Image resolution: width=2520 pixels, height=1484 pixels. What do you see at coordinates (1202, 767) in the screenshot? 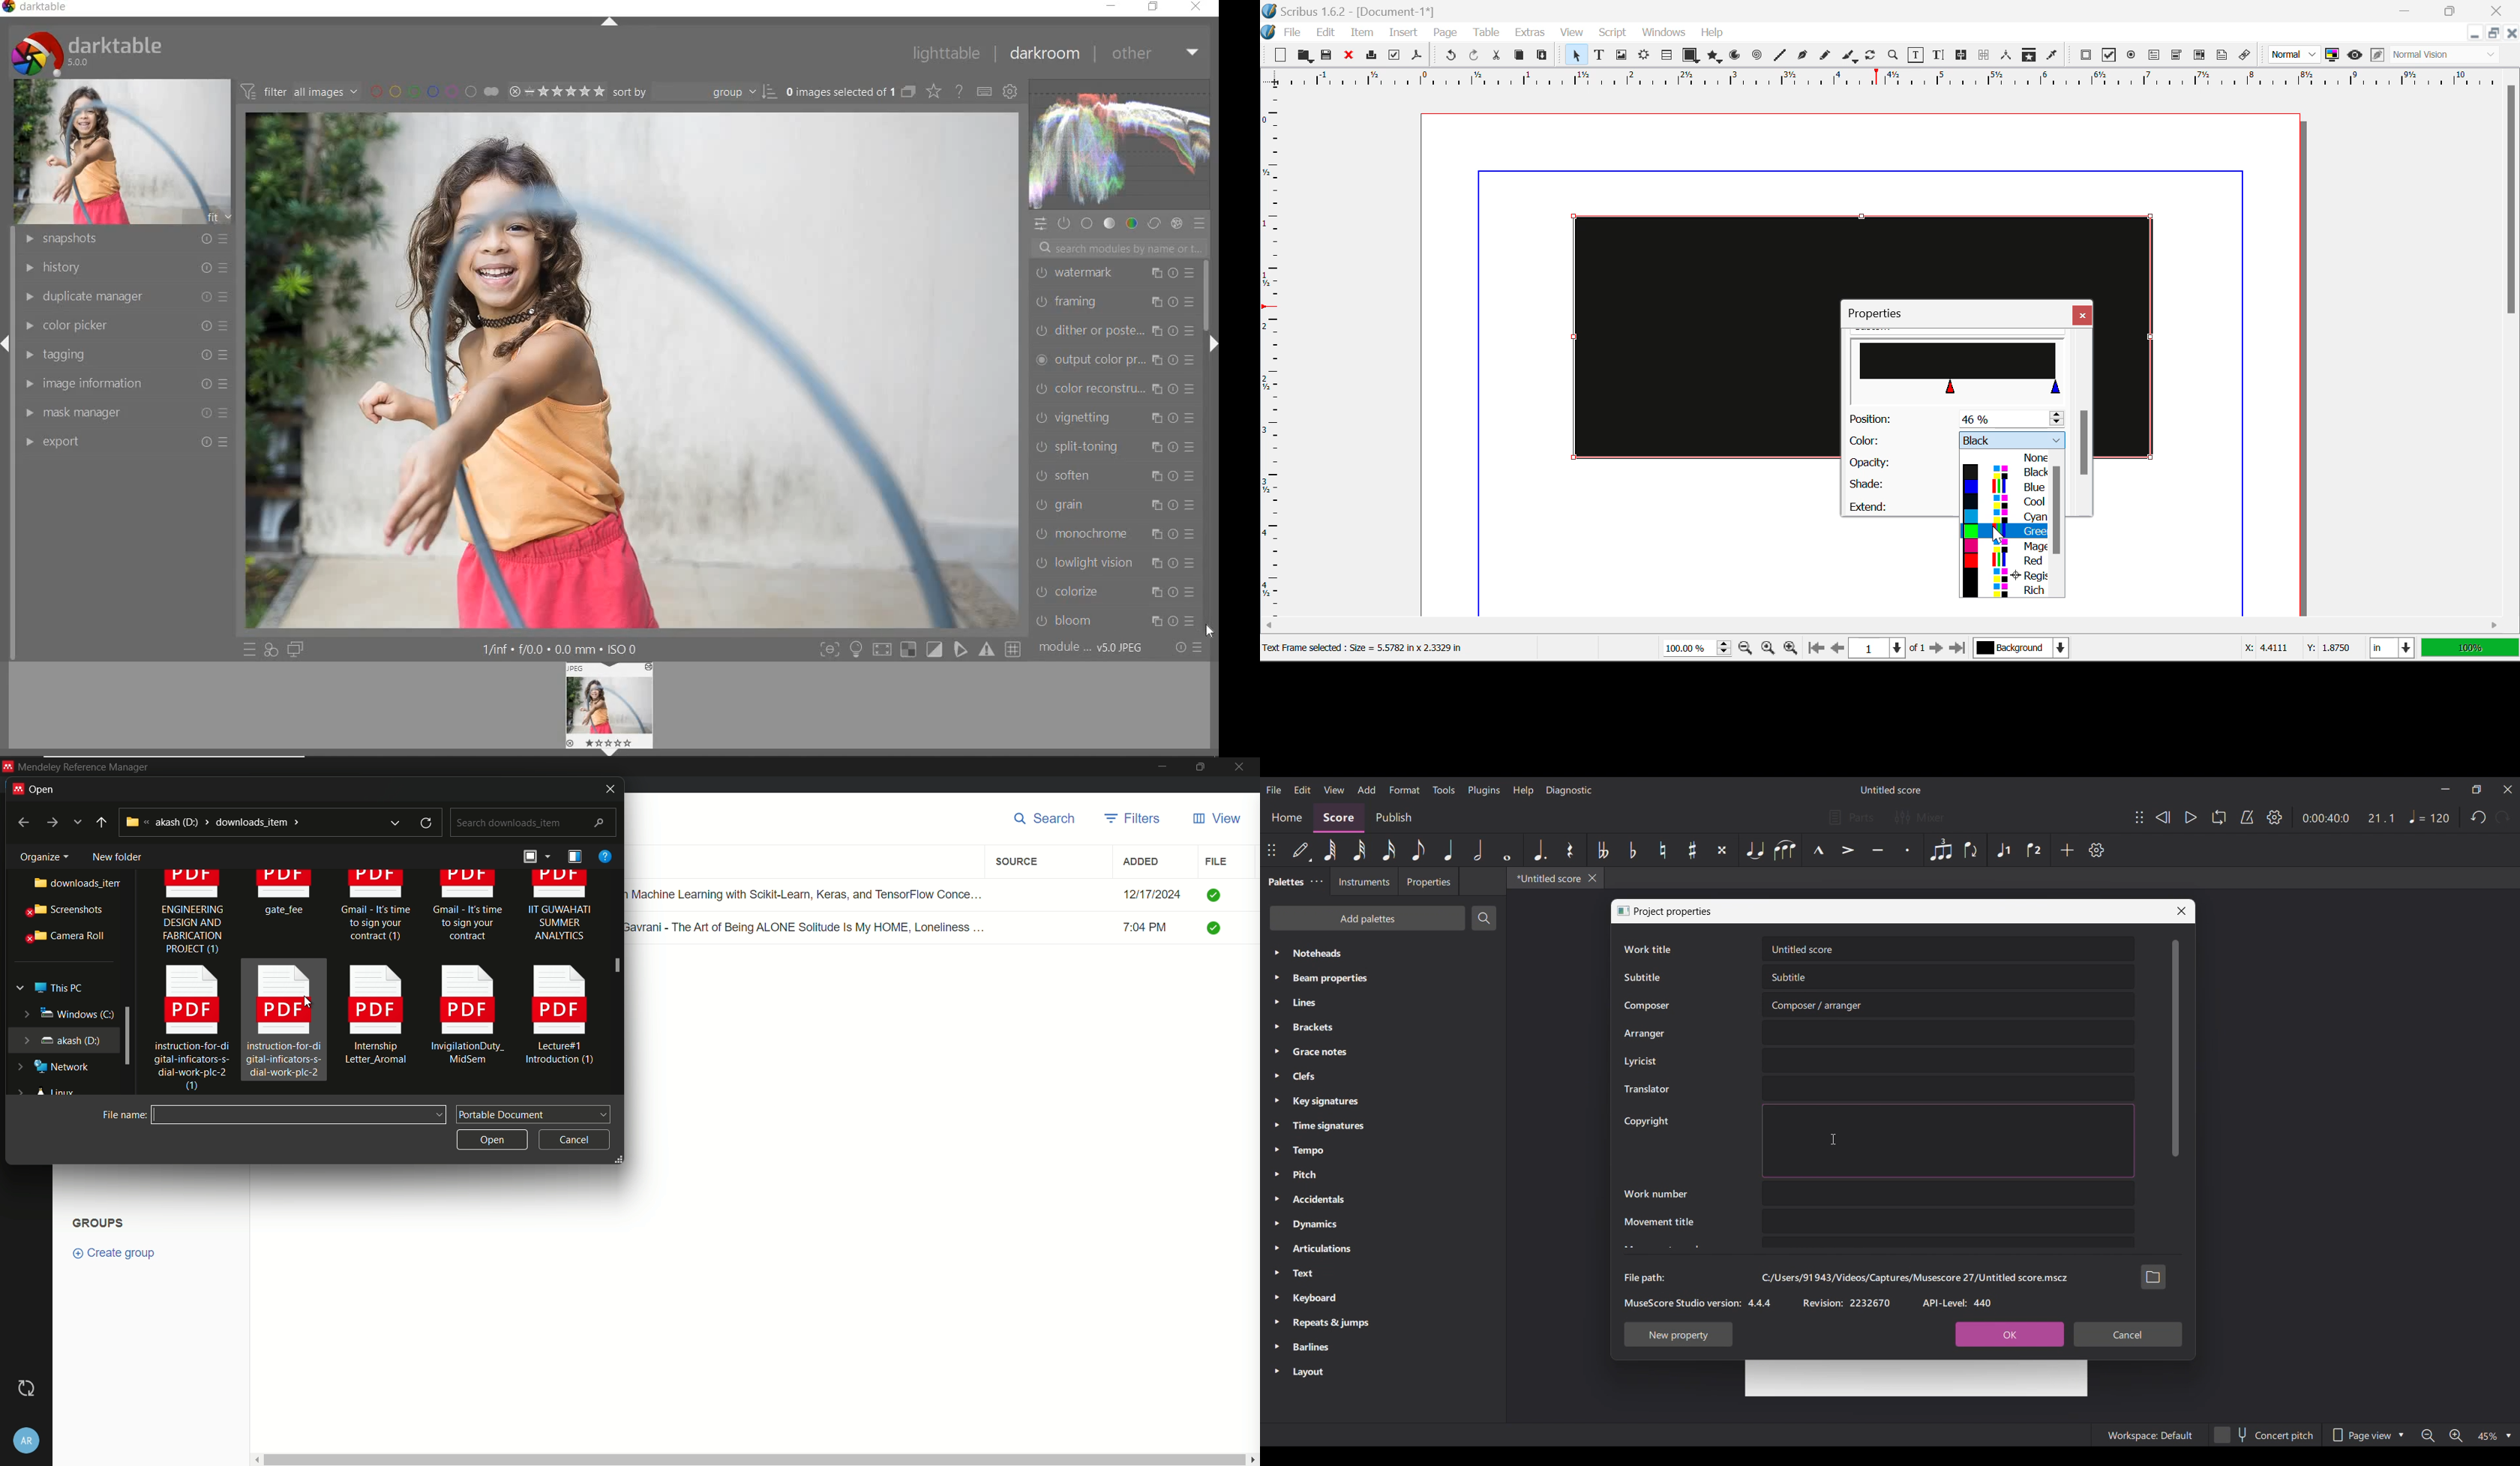
I see `maximize` at bounding box center [1202, 767].